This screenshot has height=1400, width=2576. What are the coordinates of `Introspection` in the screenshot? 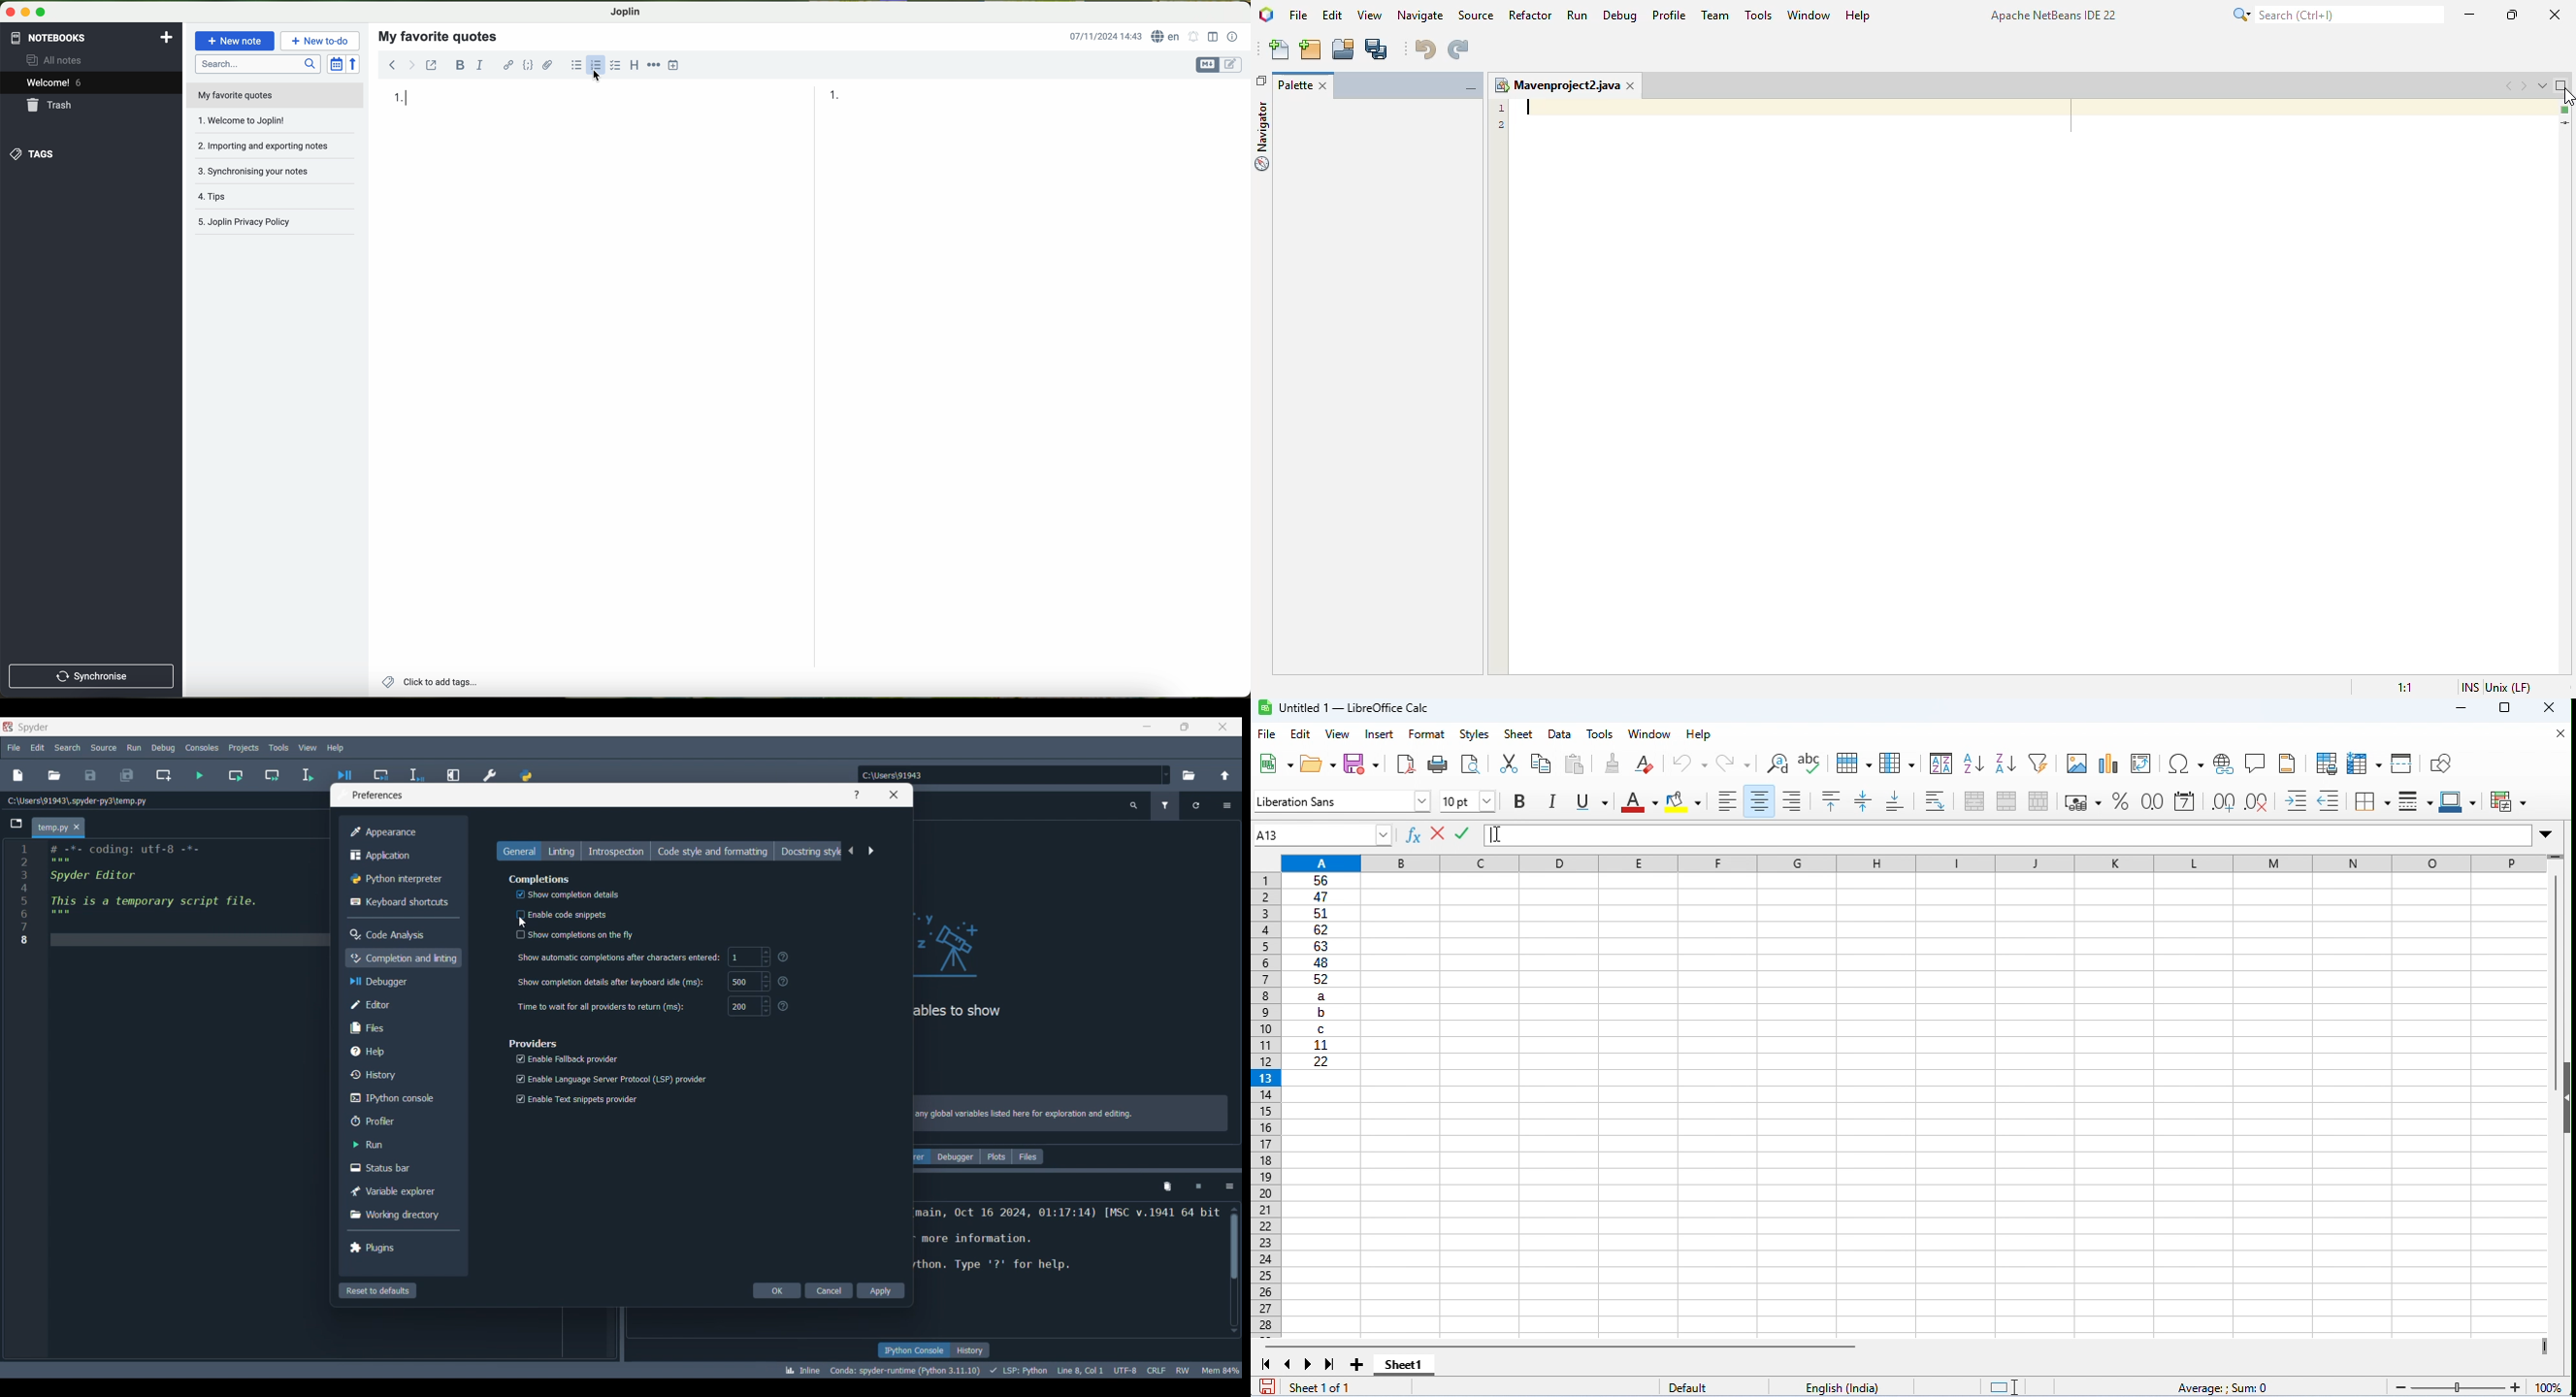 It's located at (616, 850).